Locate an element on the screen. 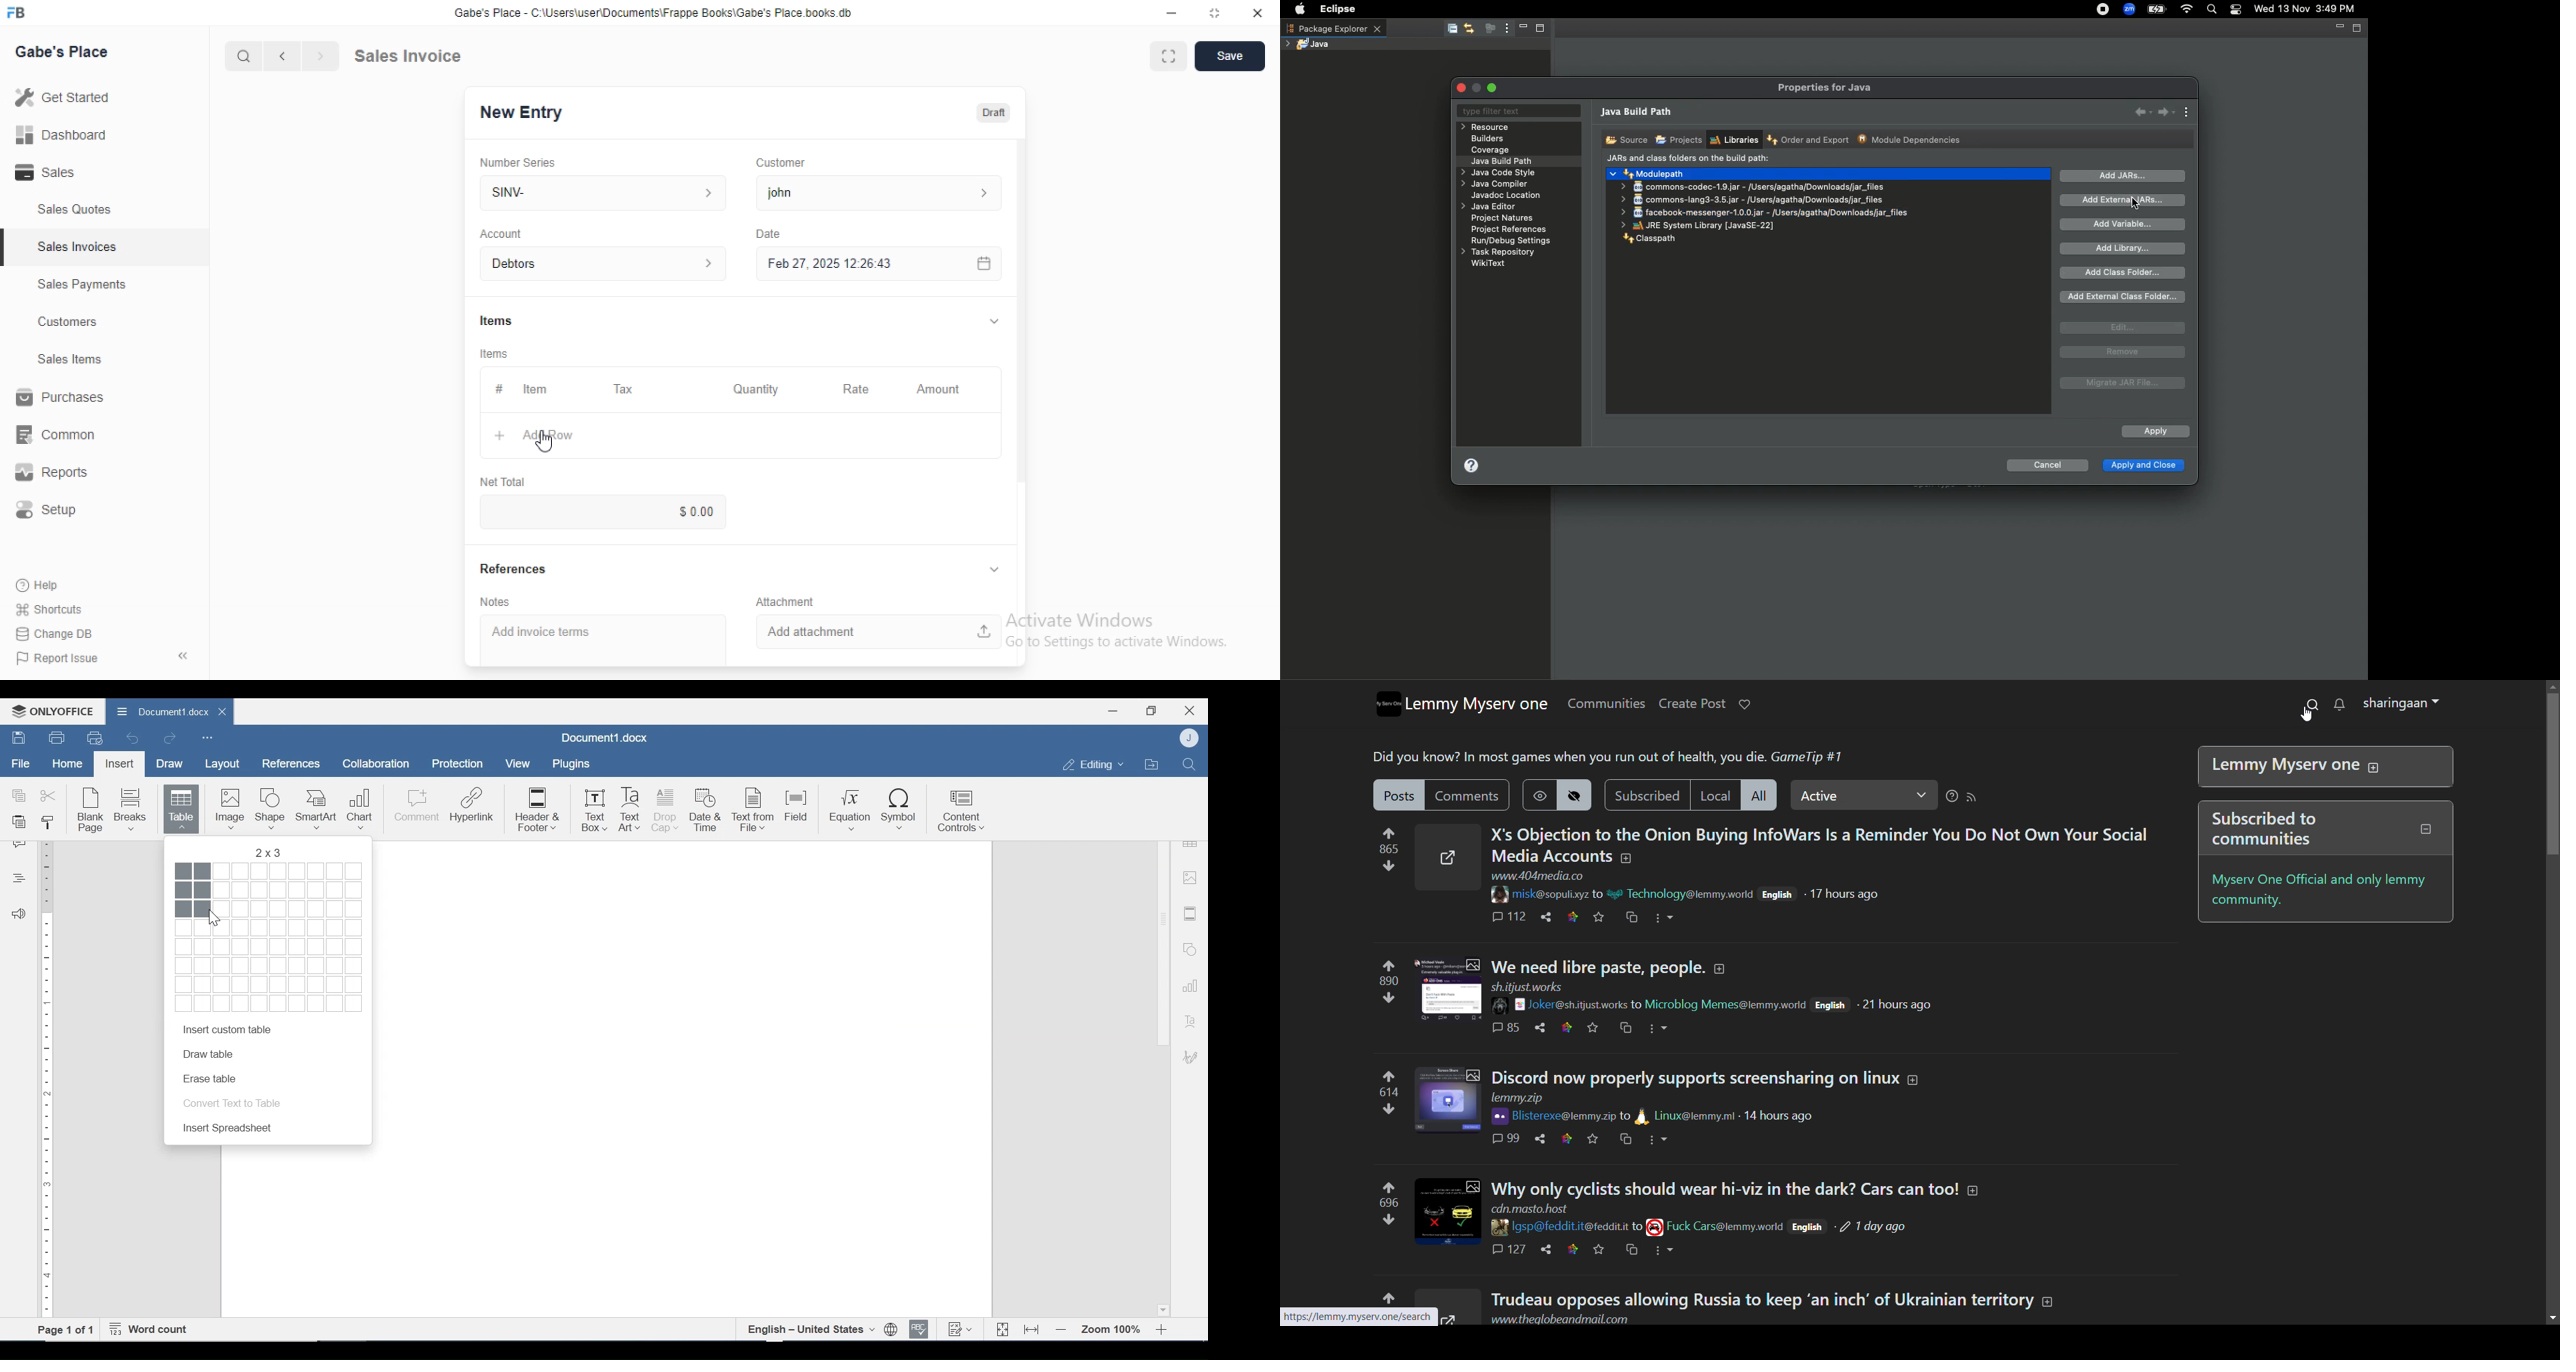 The height and width of the screenshot is (1372, 2576). donate to lemmy is located at coordinates (1743, 705).